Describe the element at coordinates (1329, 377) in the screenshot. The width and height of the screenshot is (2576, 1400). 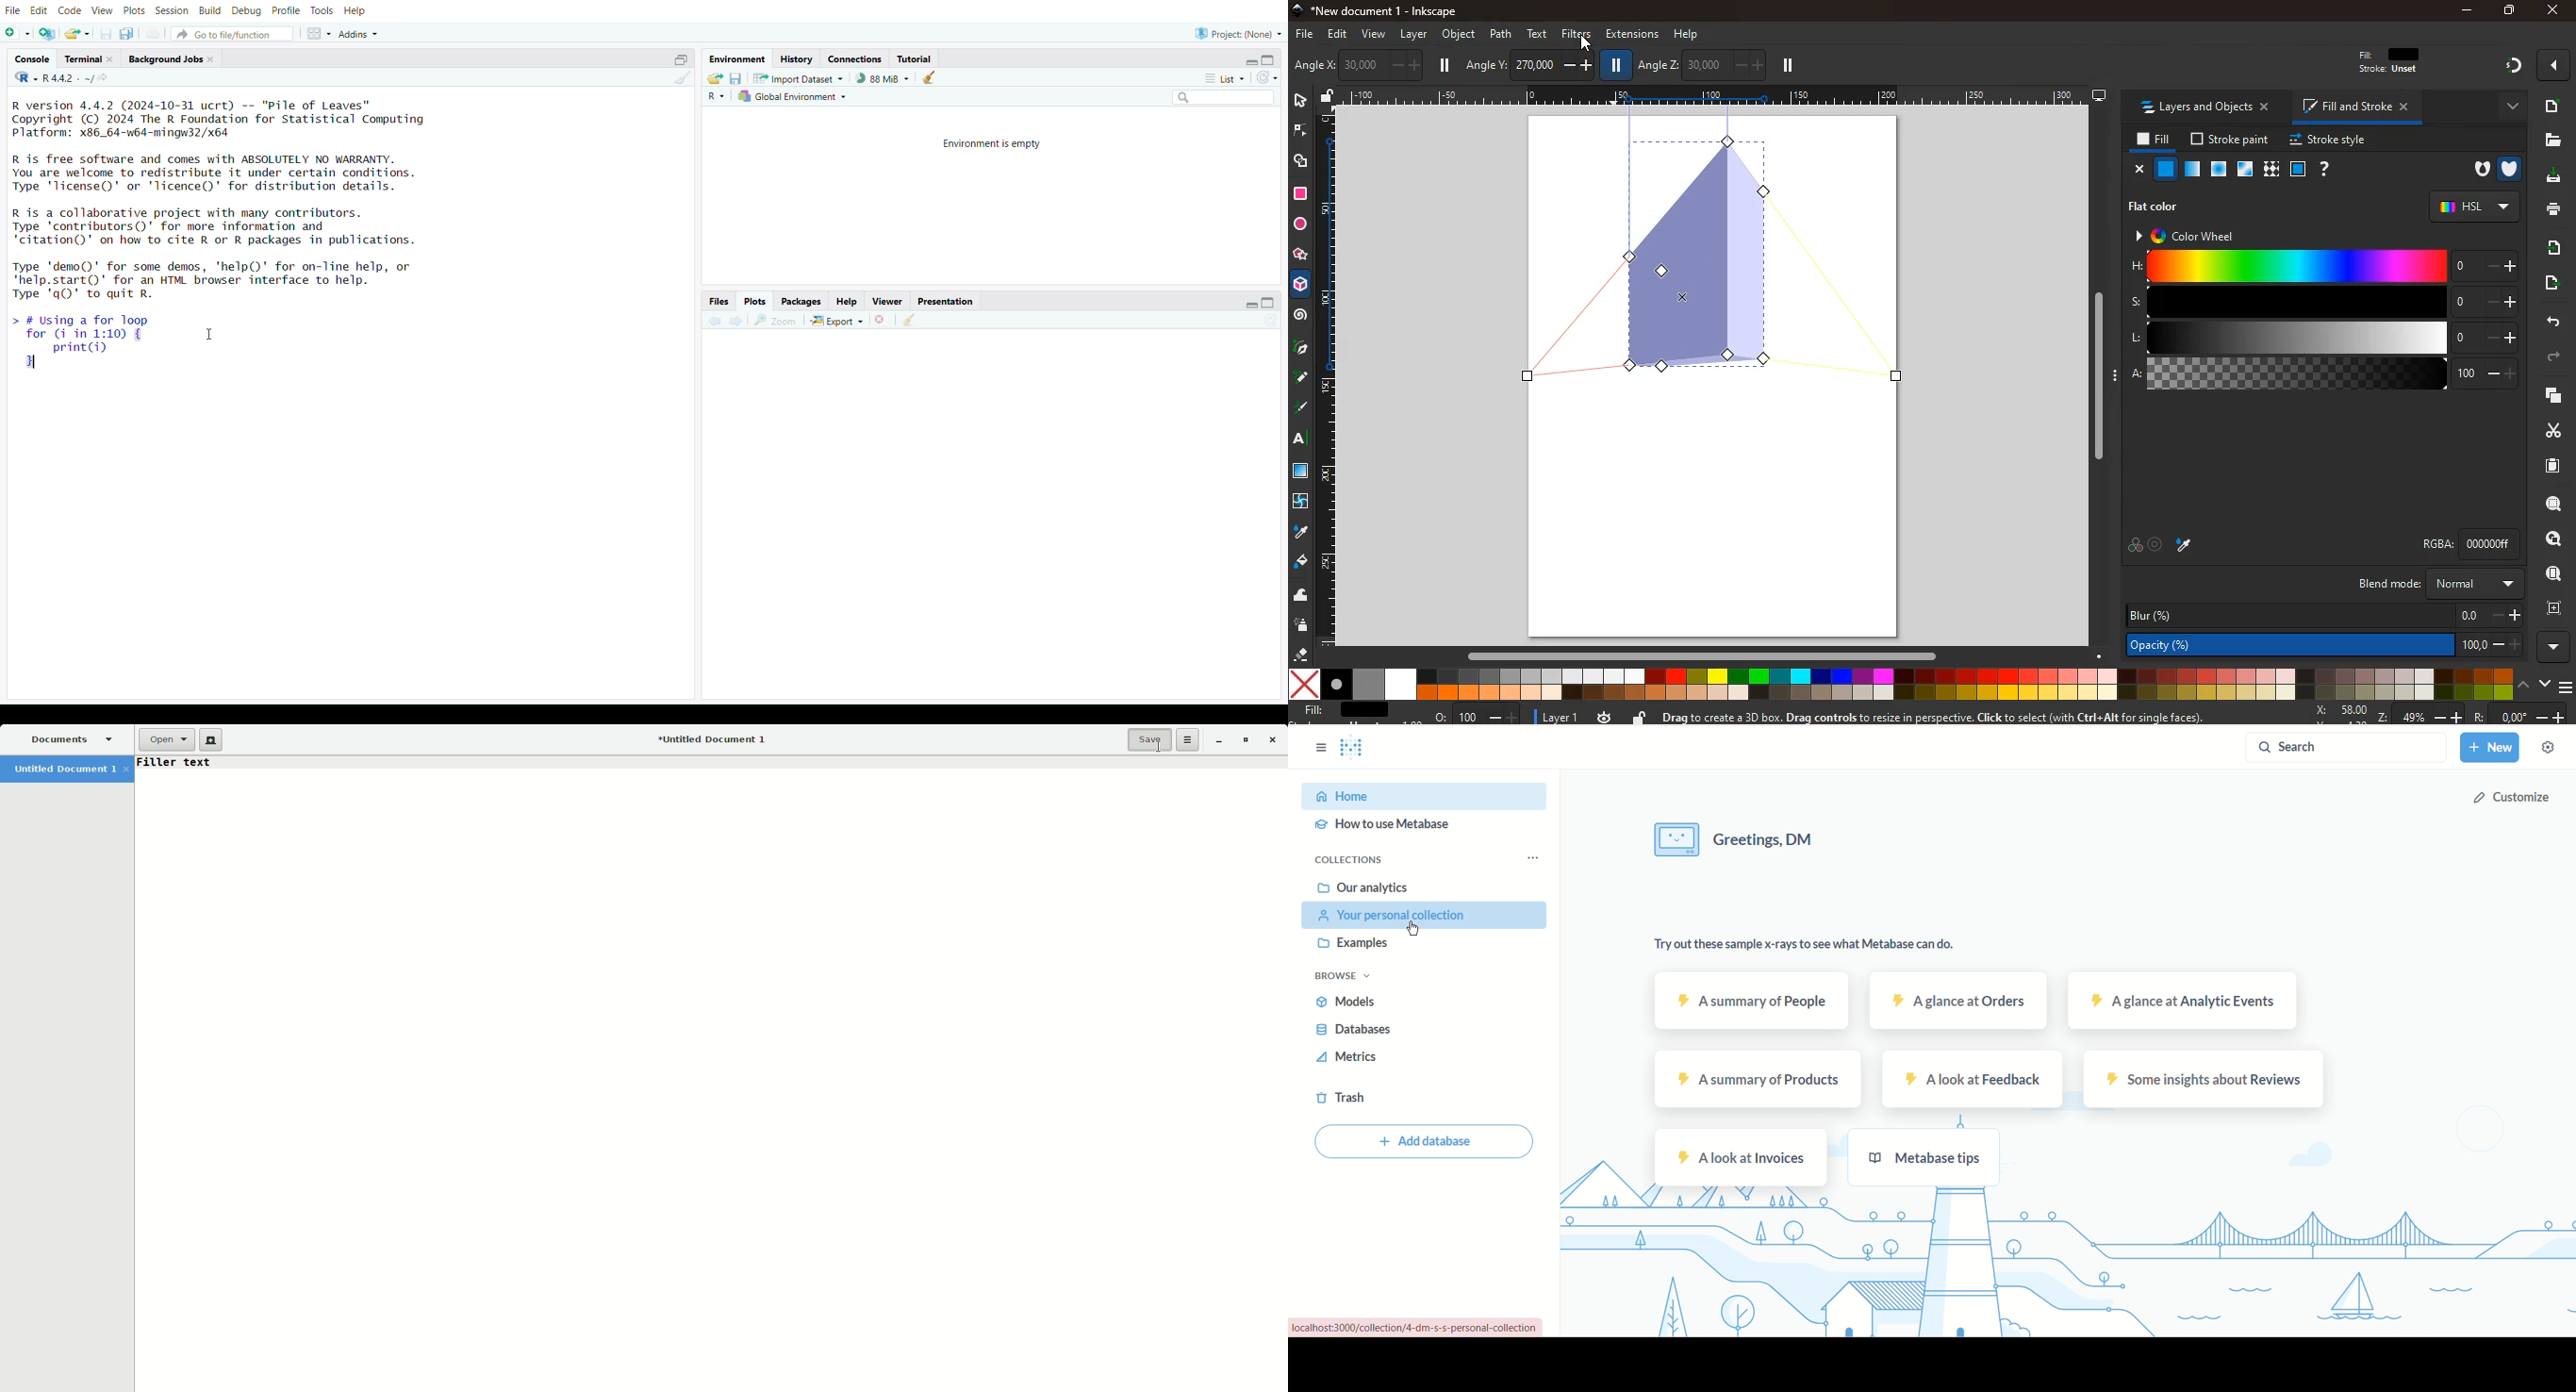
I see `Scale` at that location.